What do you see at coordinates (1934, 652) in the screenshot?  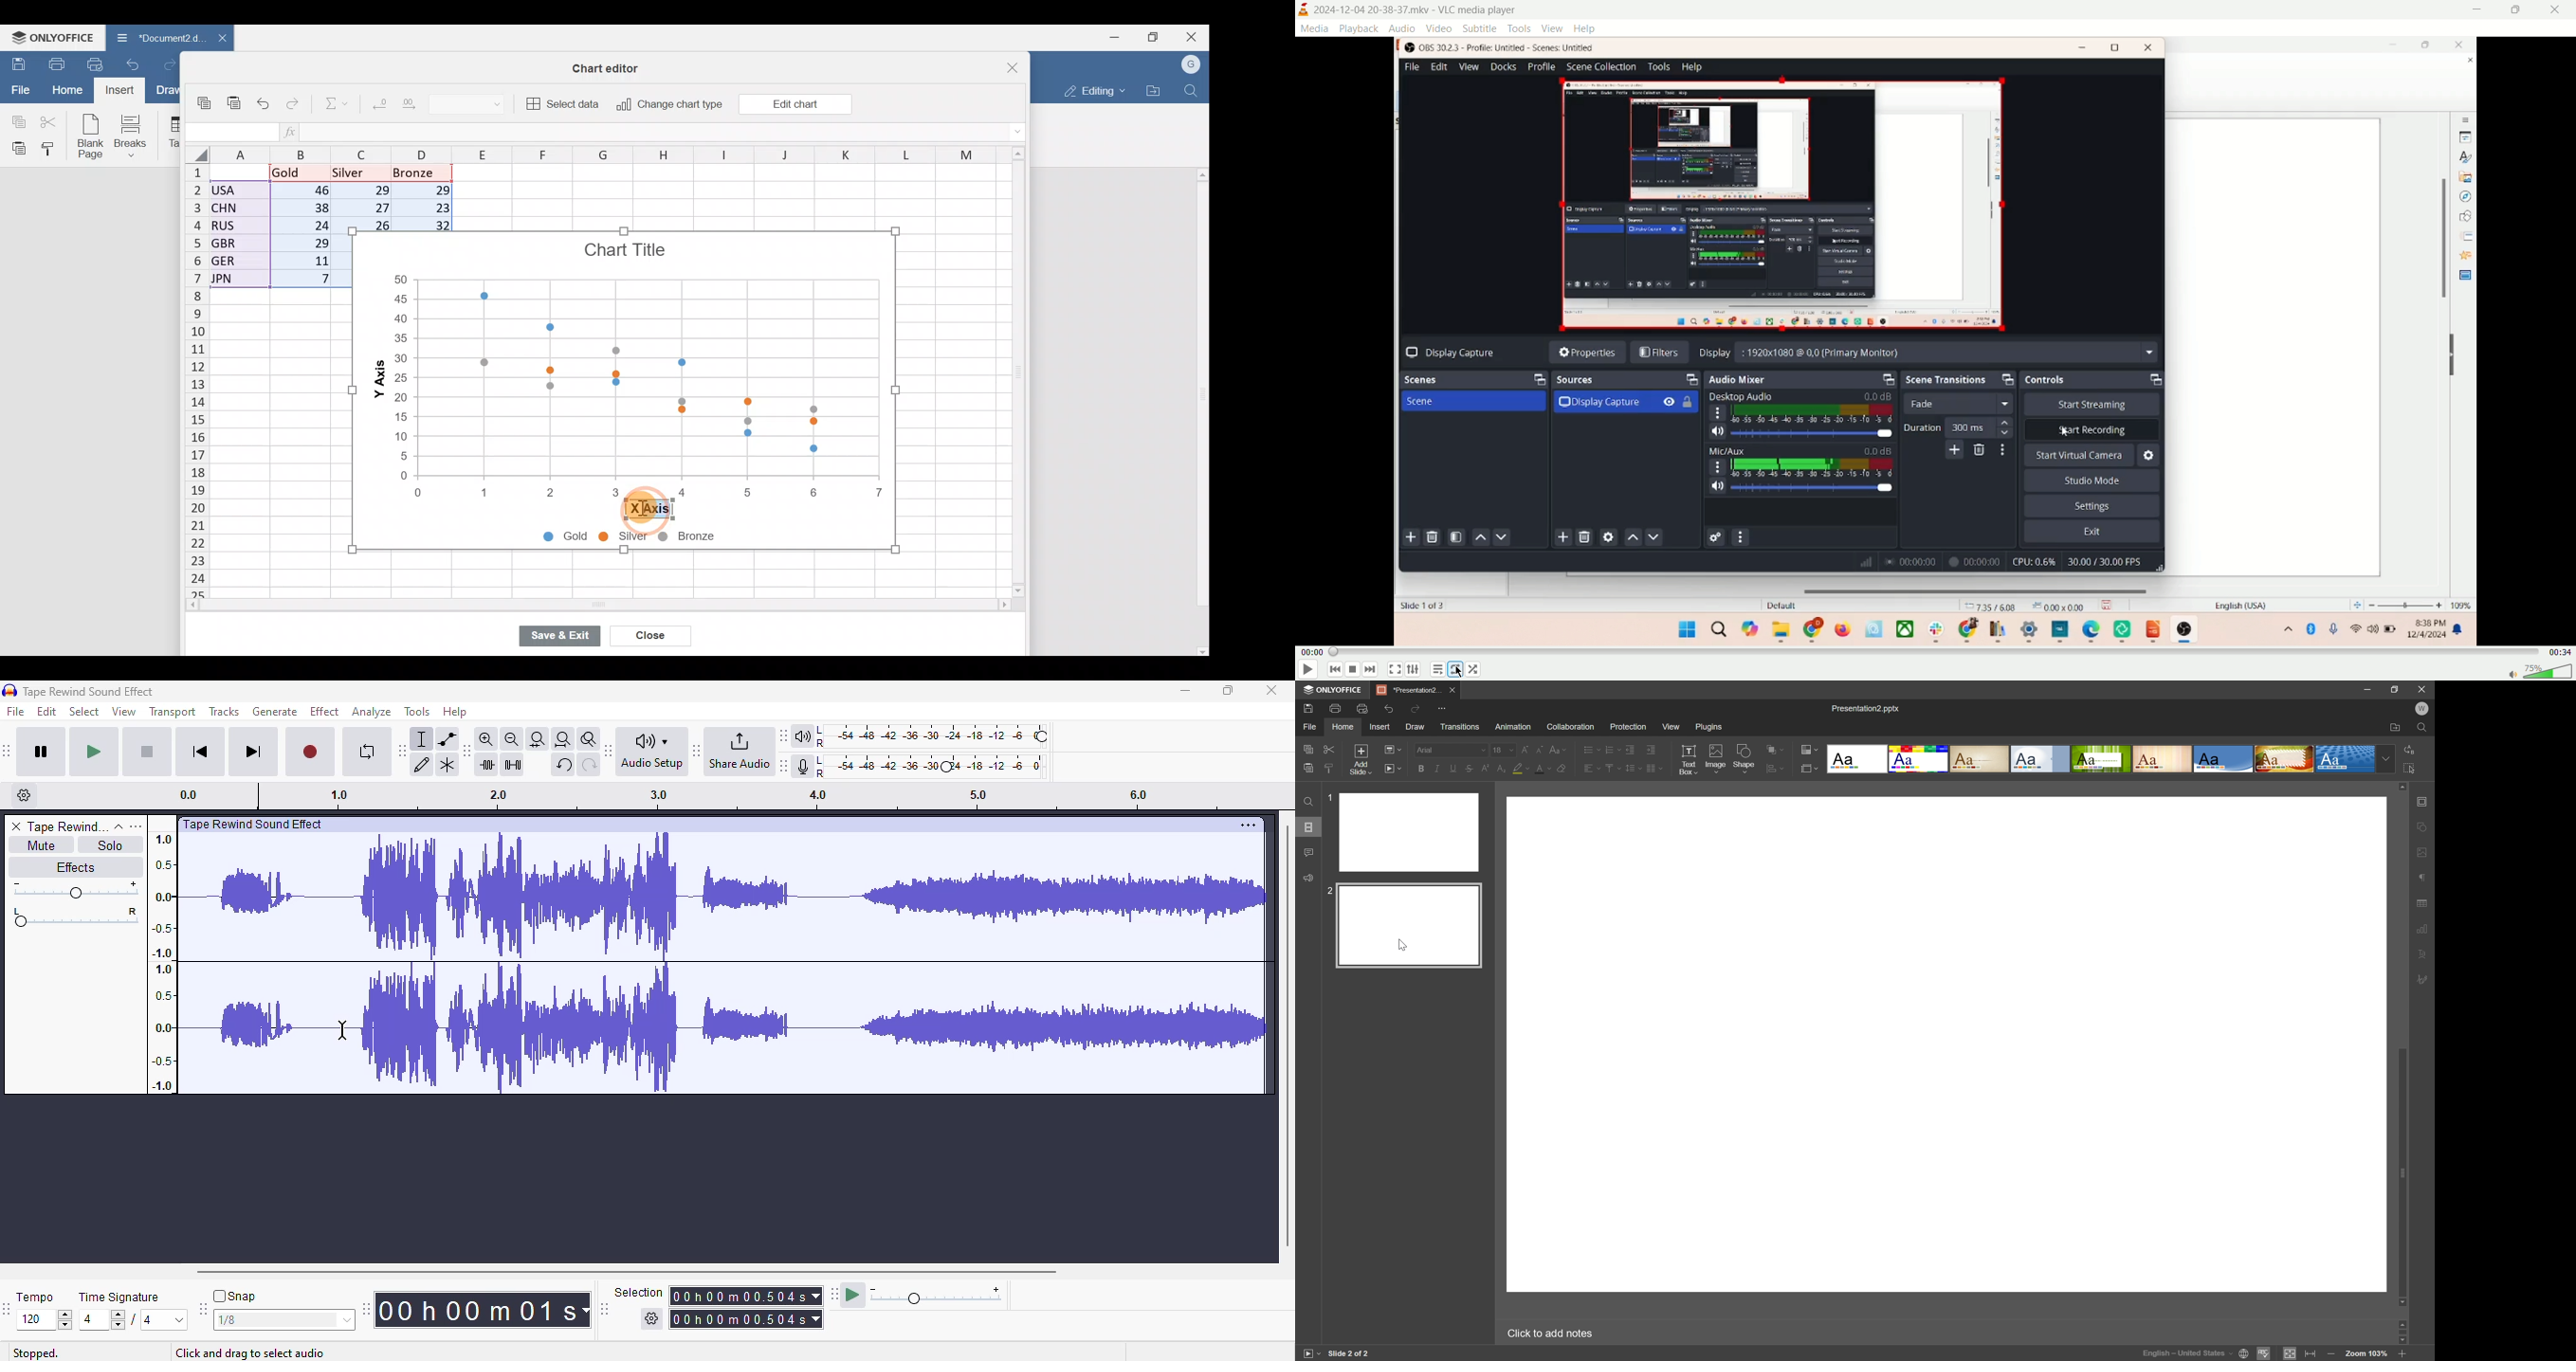 I see `progress bar` at bounding box center [1934, 652].